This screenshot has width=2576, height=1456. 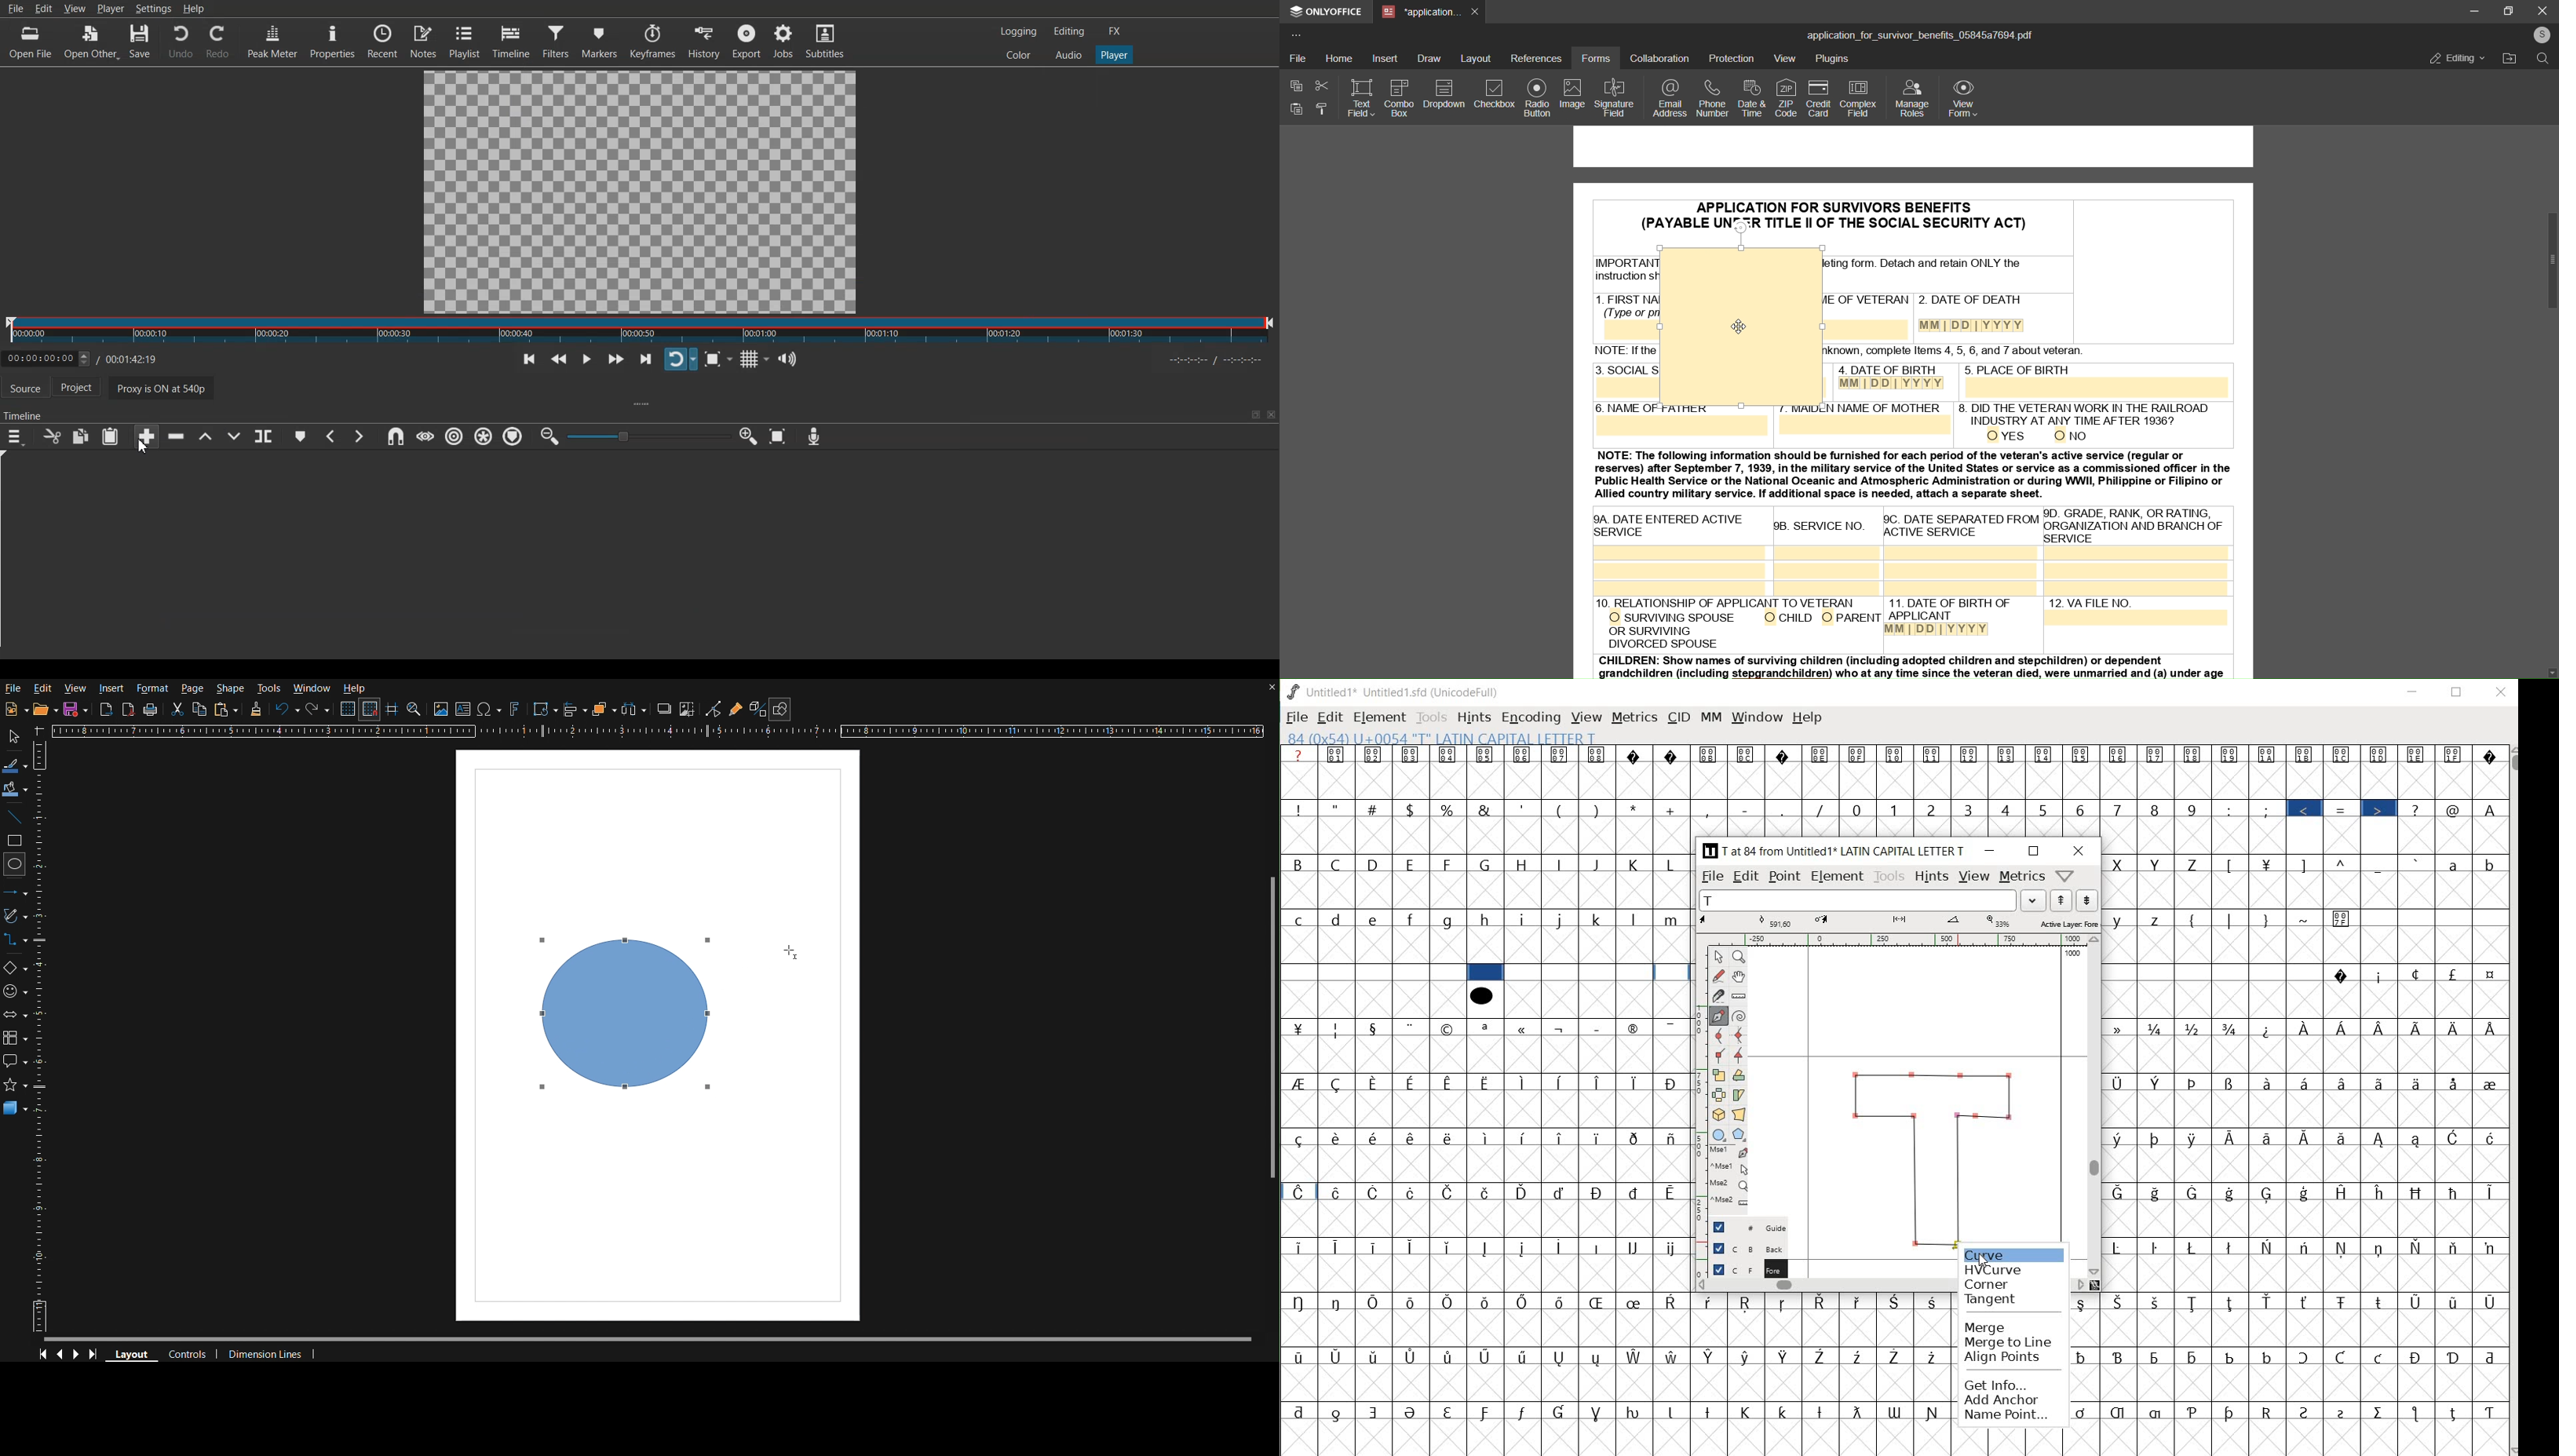 I want to click on Symbol, so click(x=1448, y=1410).